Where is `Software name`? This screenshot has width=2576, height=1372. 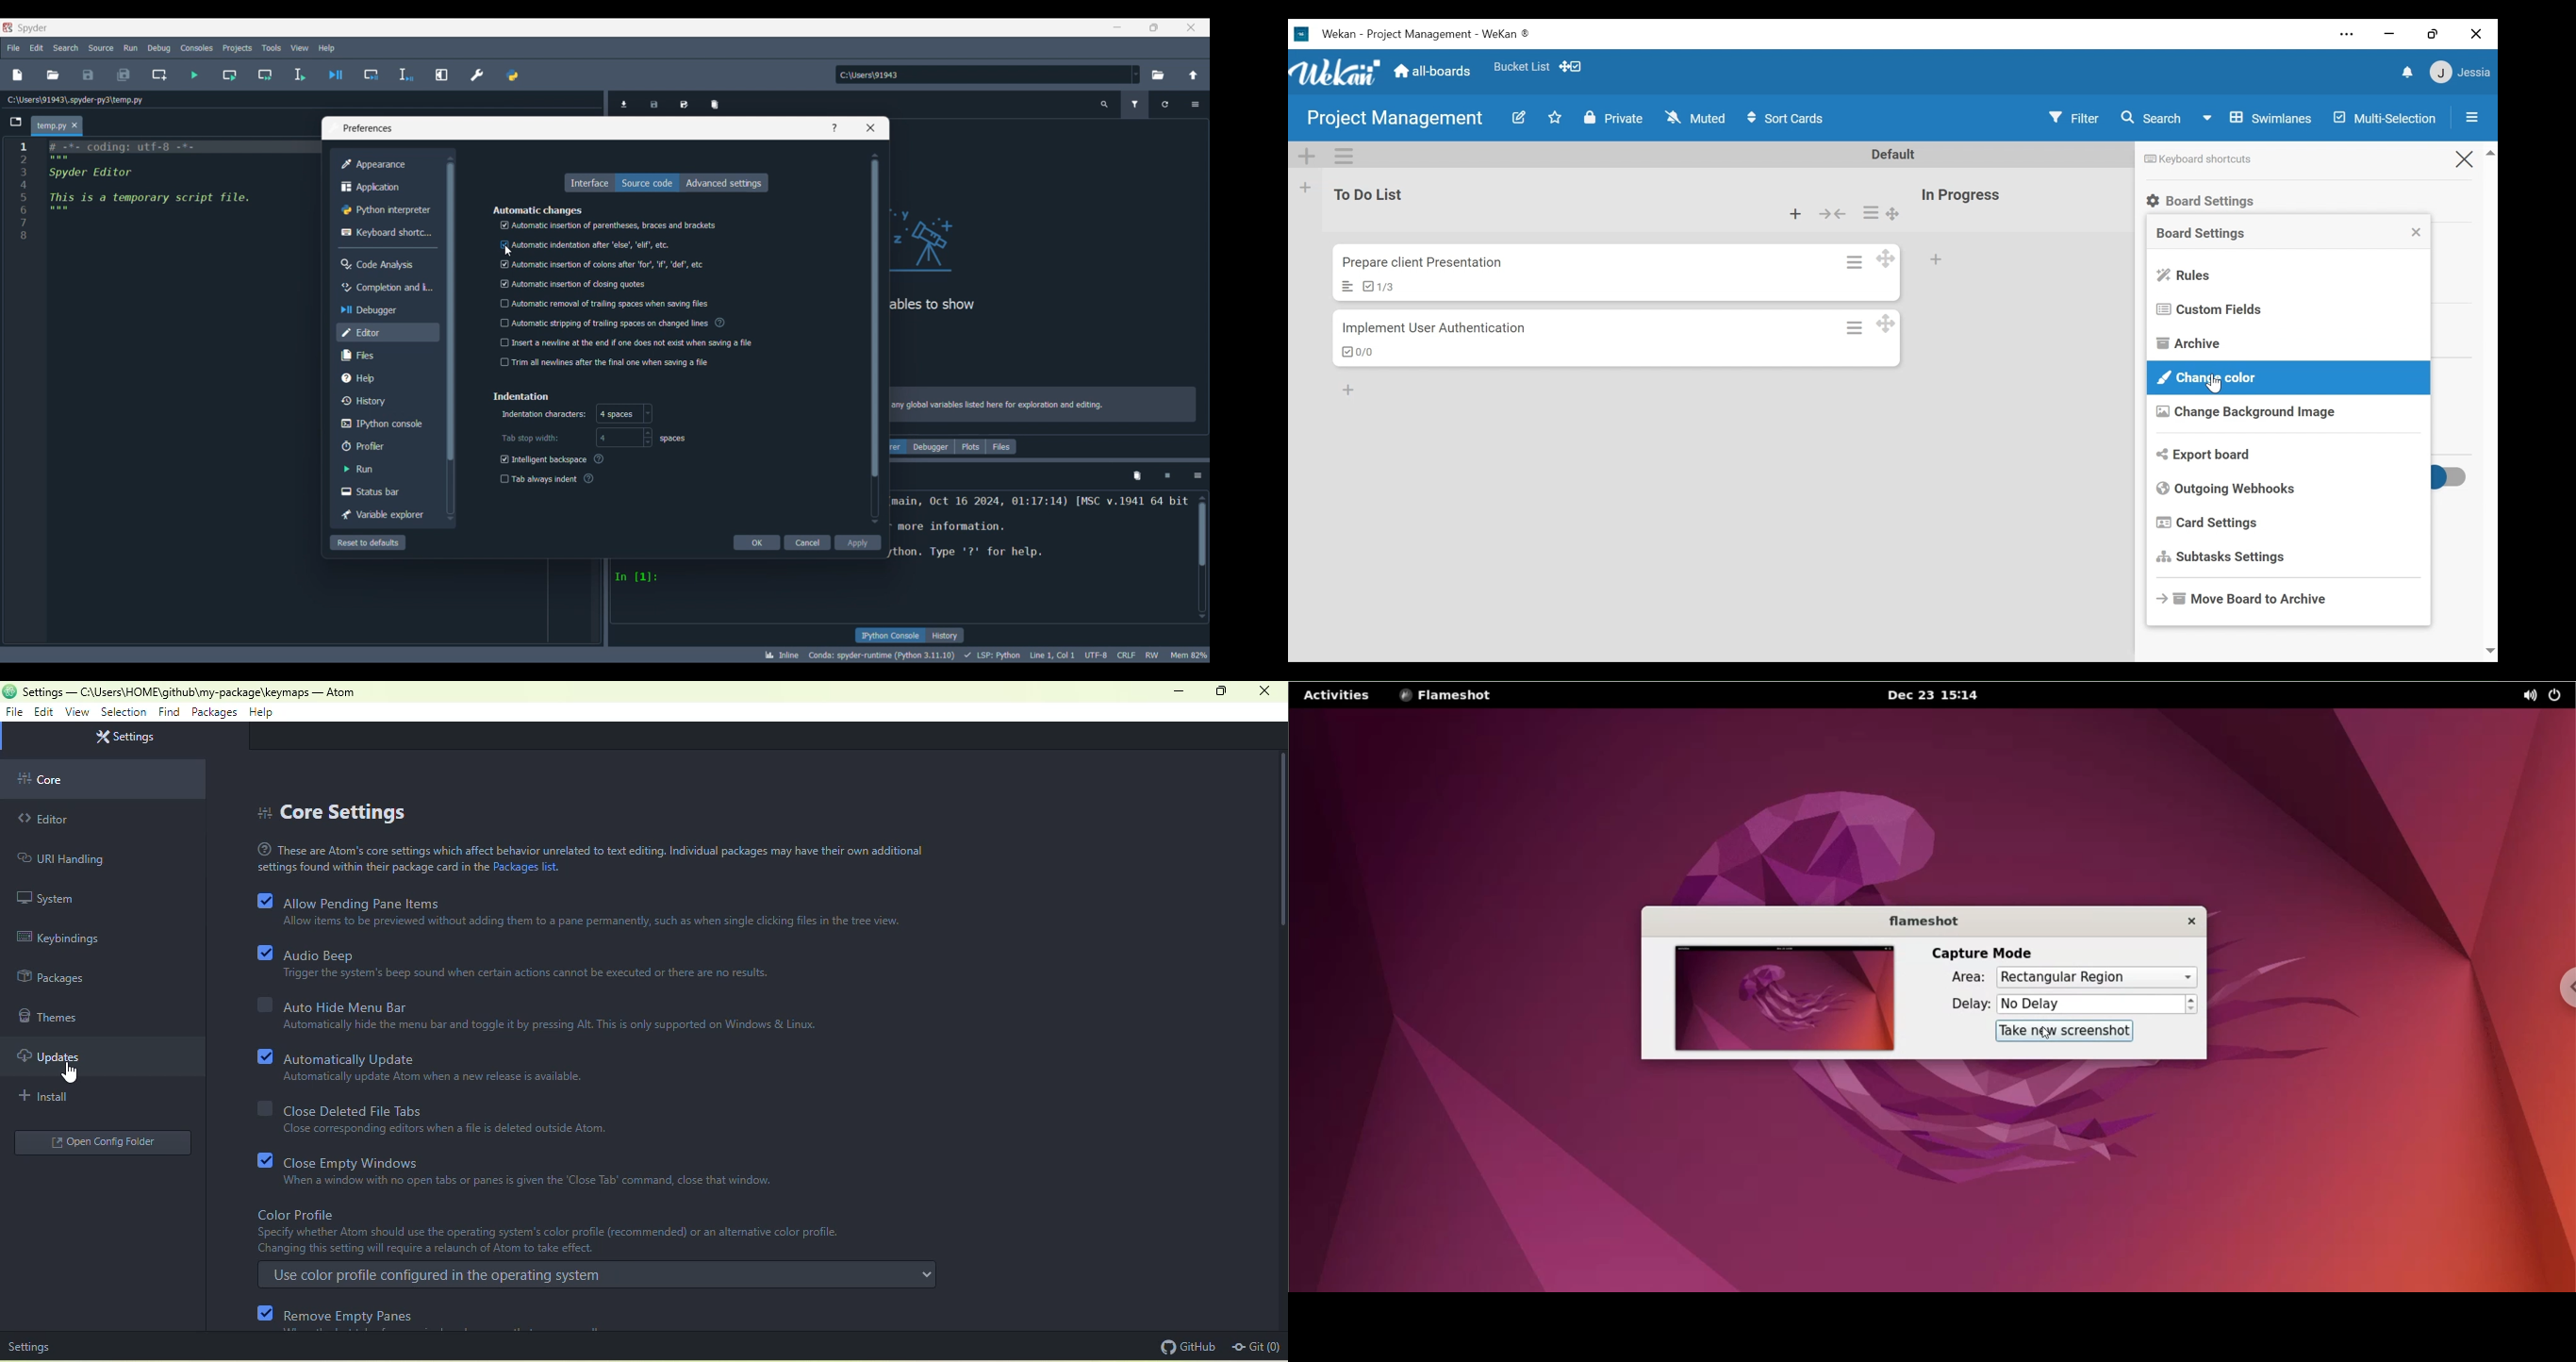
Software name is located at coordinates (33, 28).